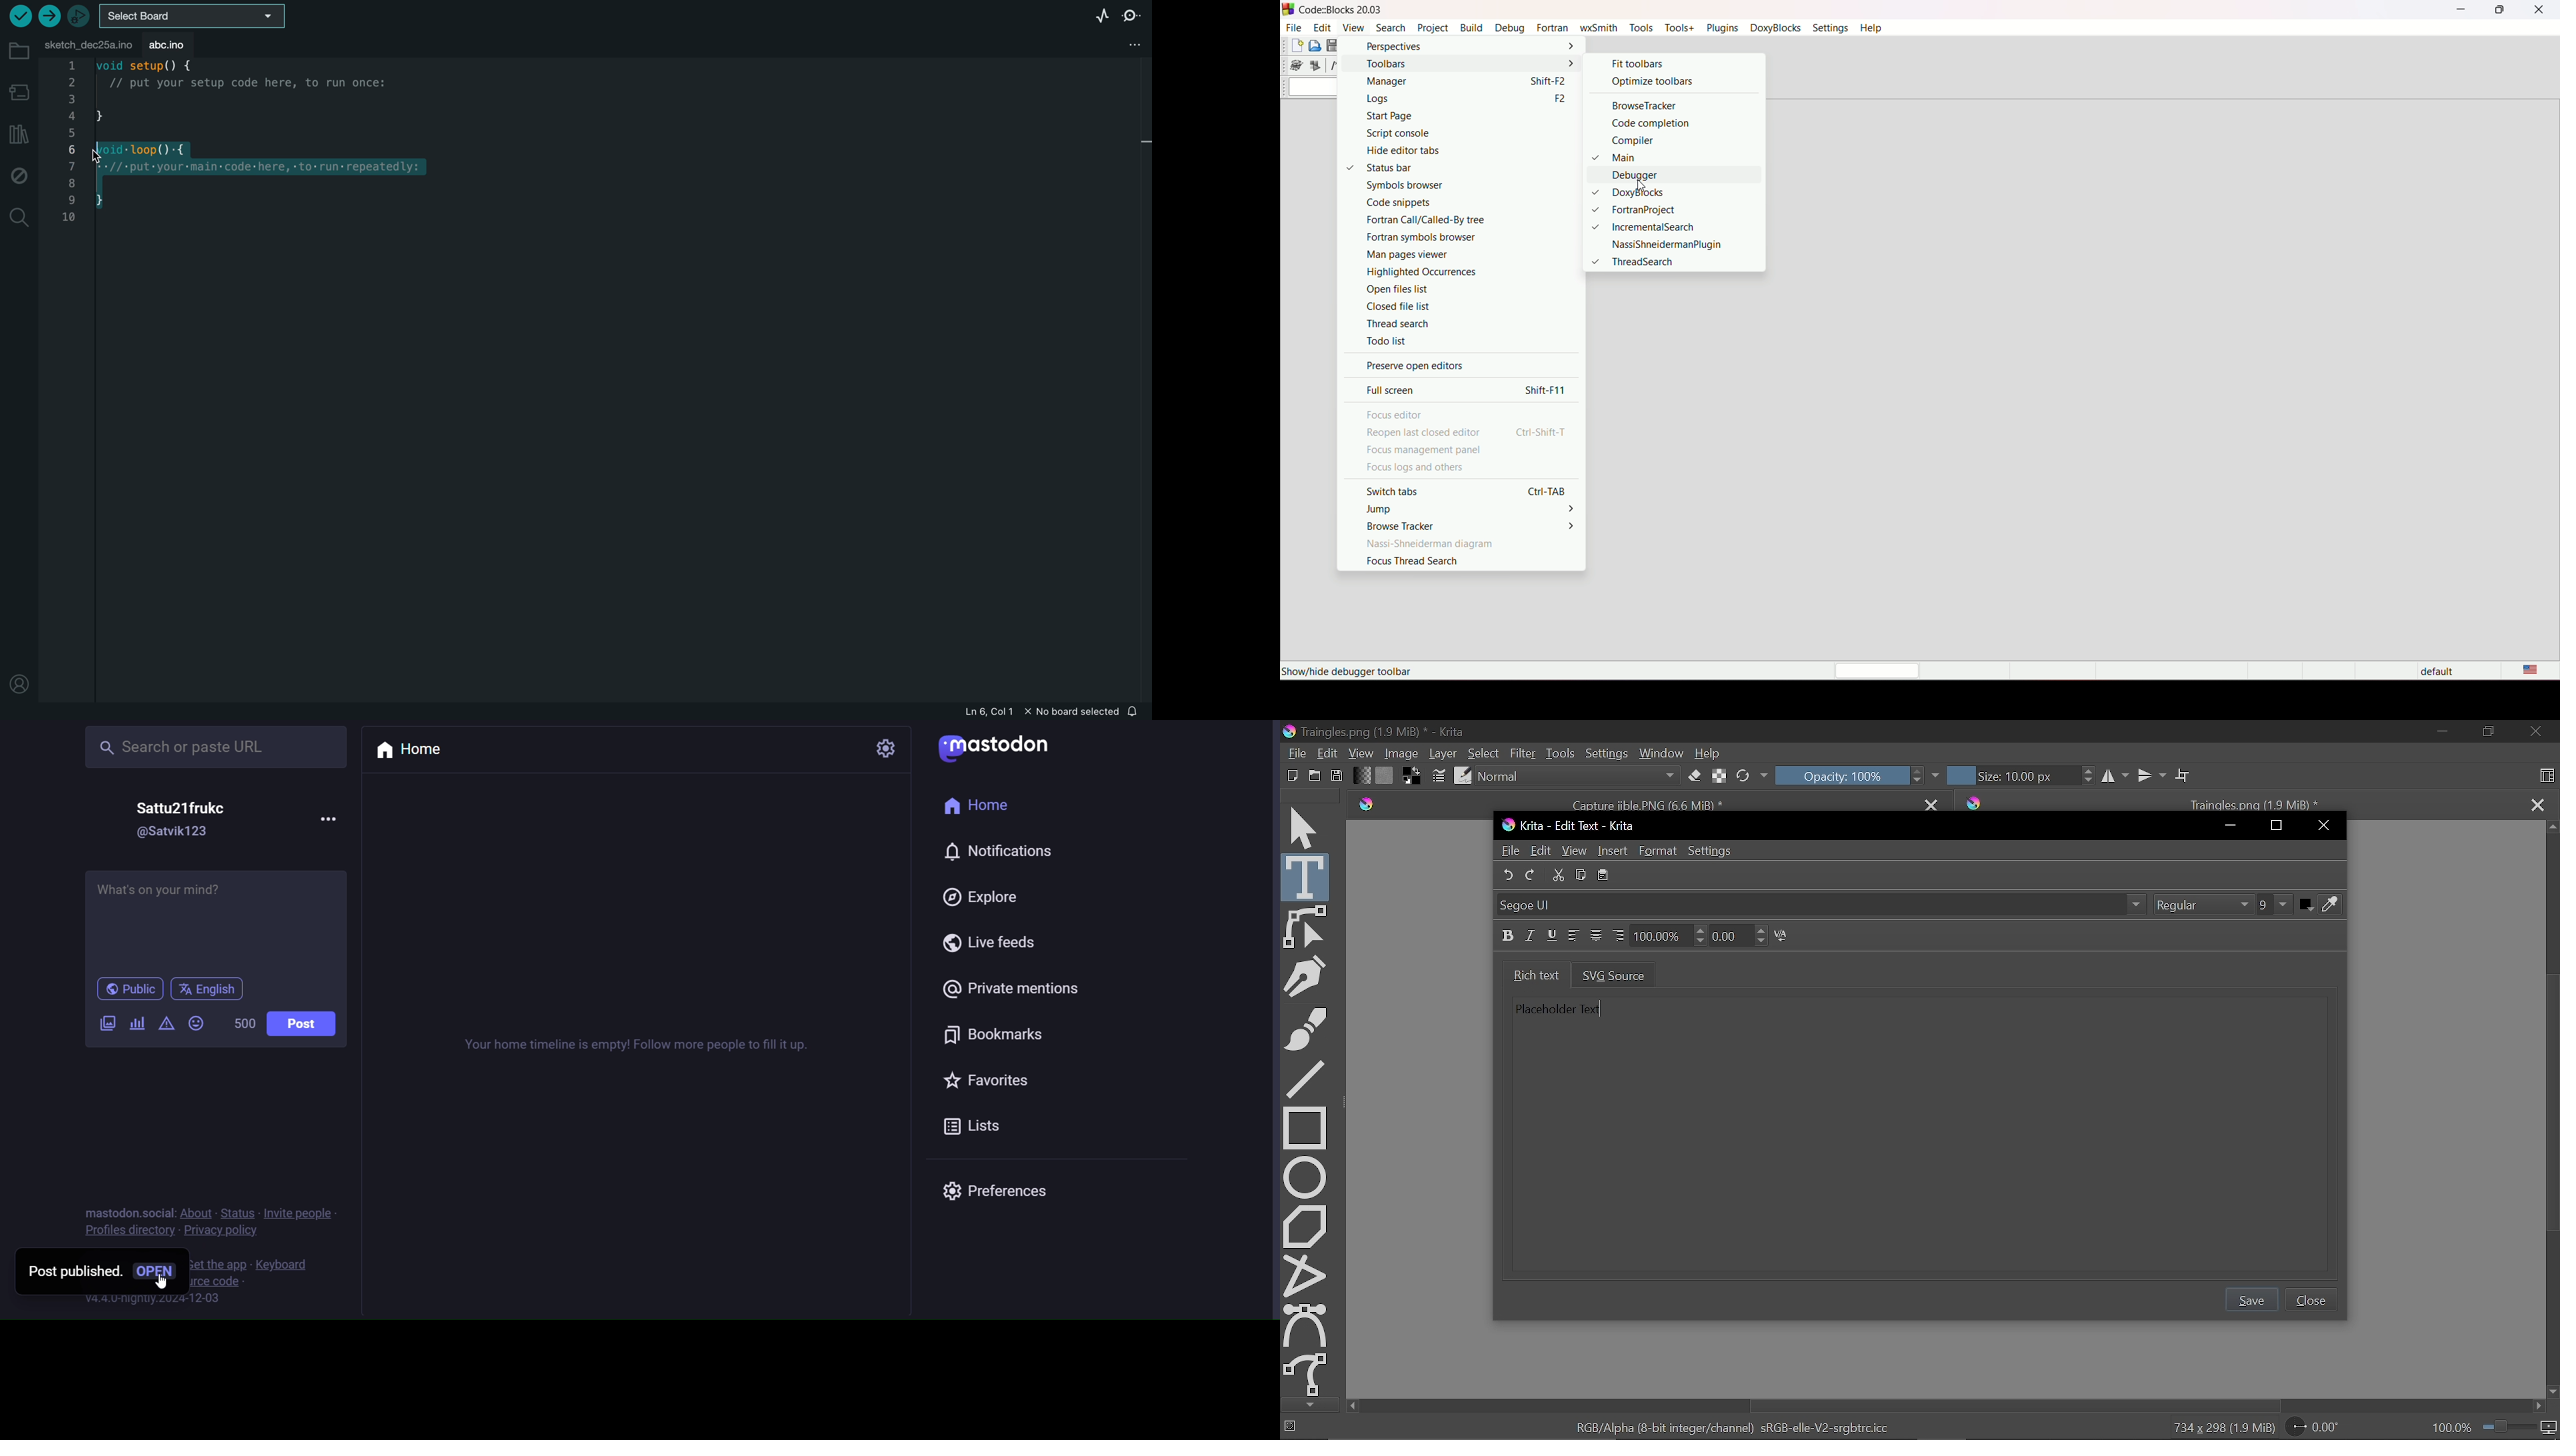 The height and width of the screenshot is (1456, 2576). Describe the element at coordinates (303, 1213) in the screenshot. I see `invite people` at that location.